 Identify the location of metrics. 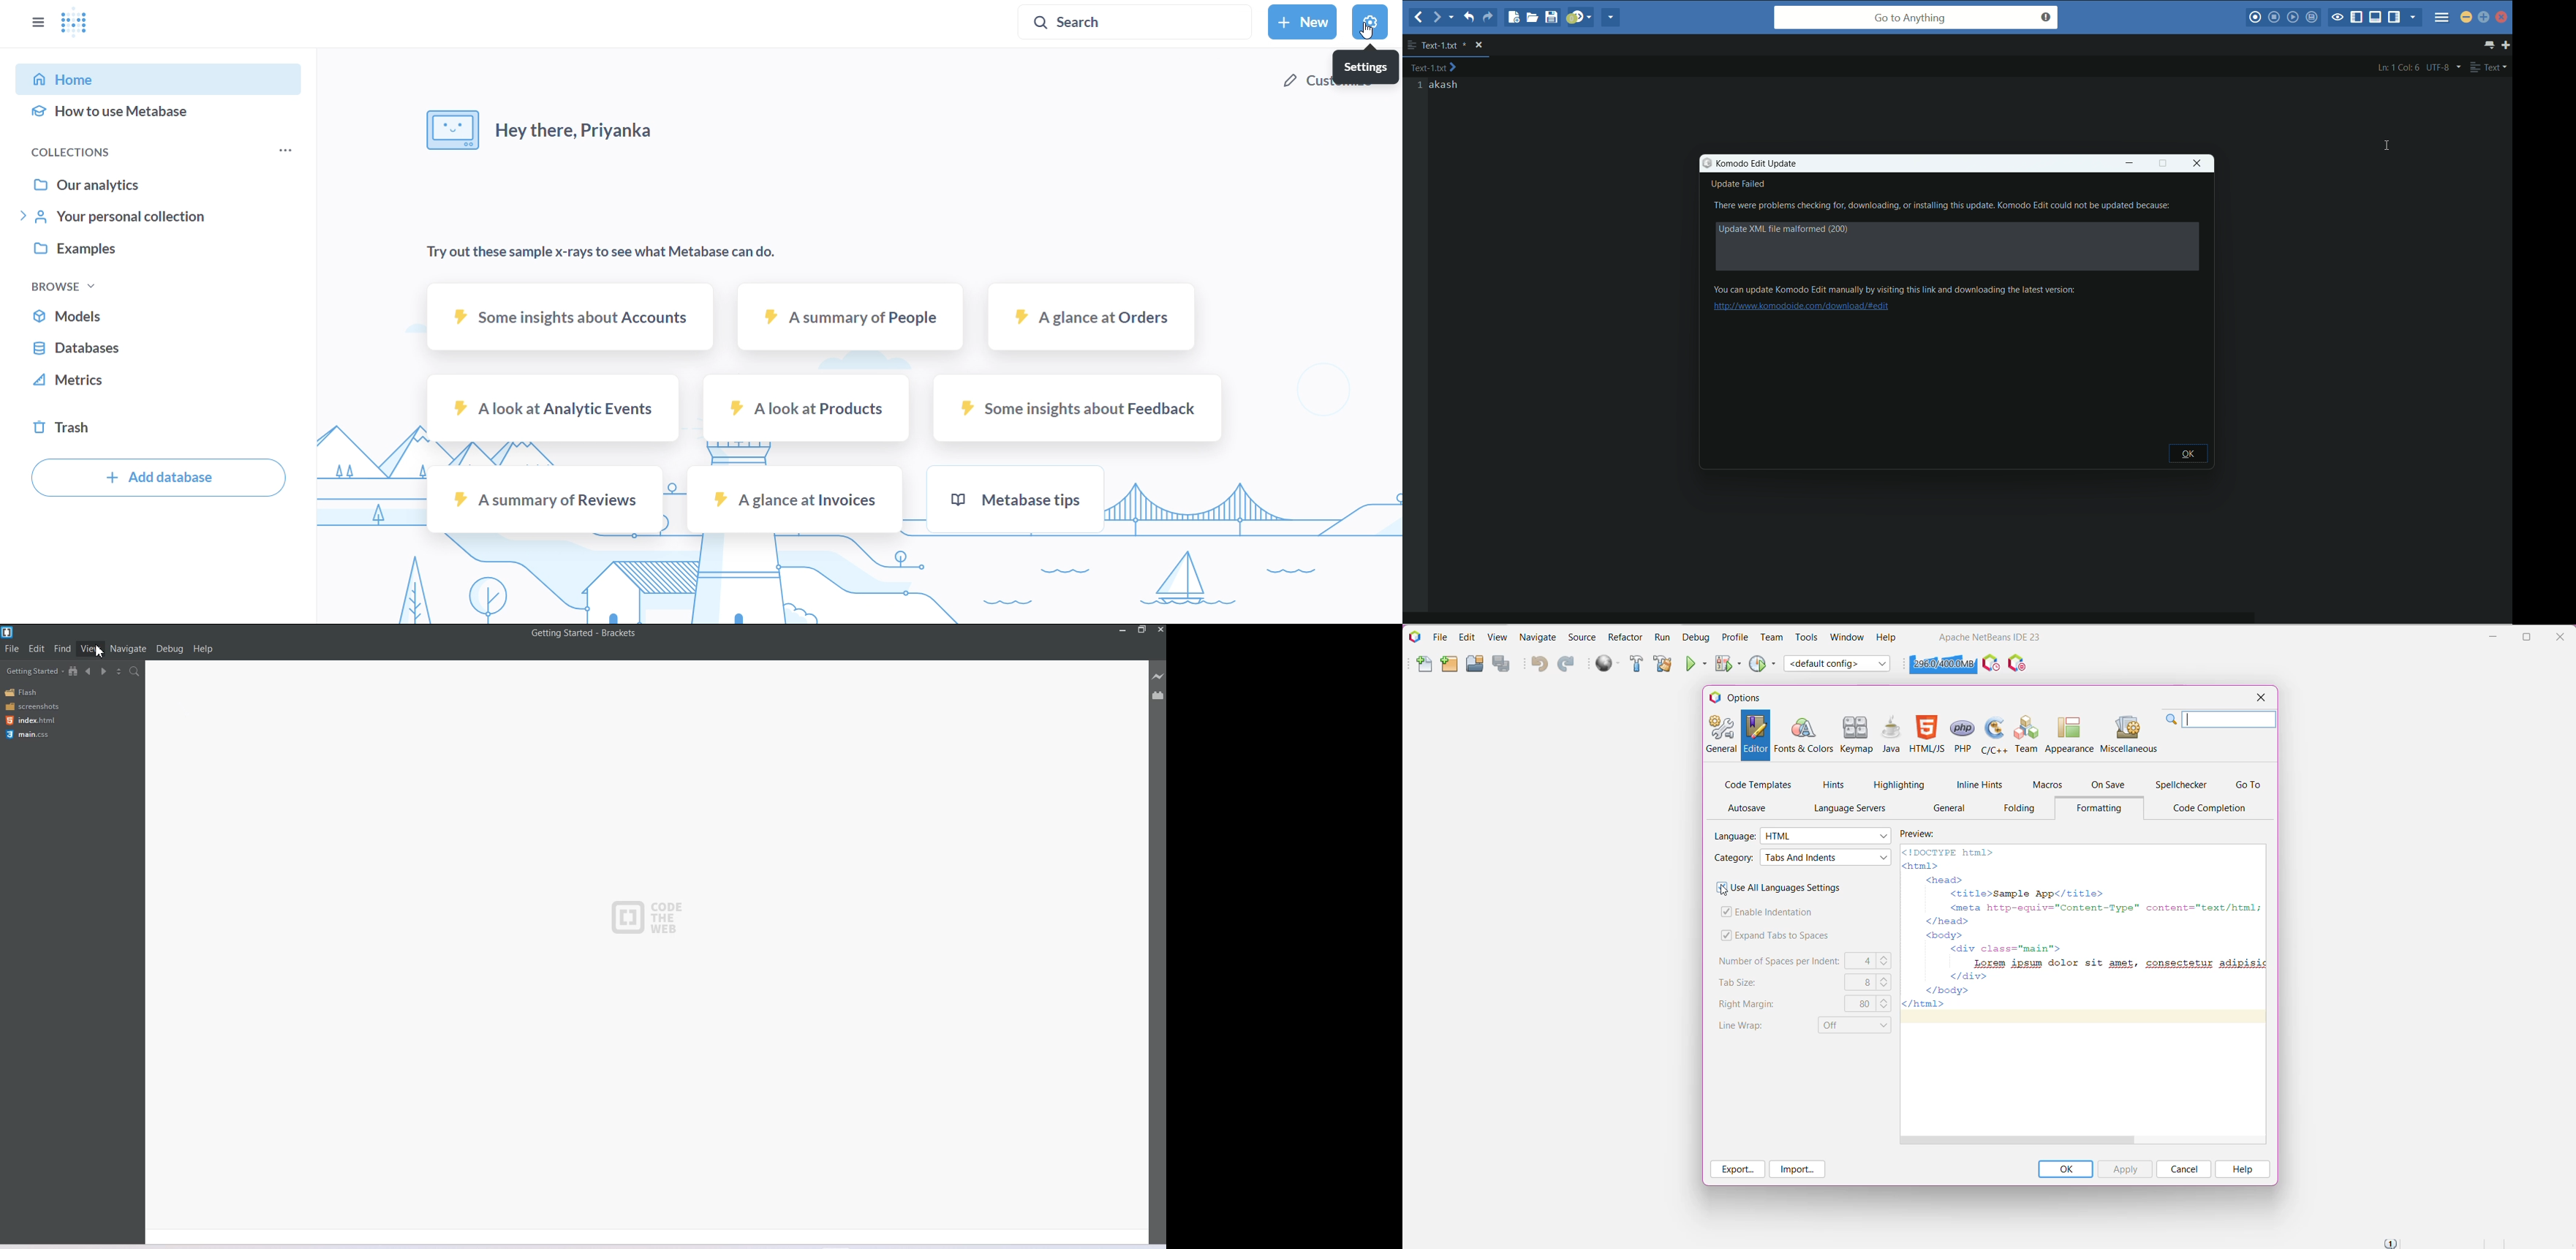
(160, 379).